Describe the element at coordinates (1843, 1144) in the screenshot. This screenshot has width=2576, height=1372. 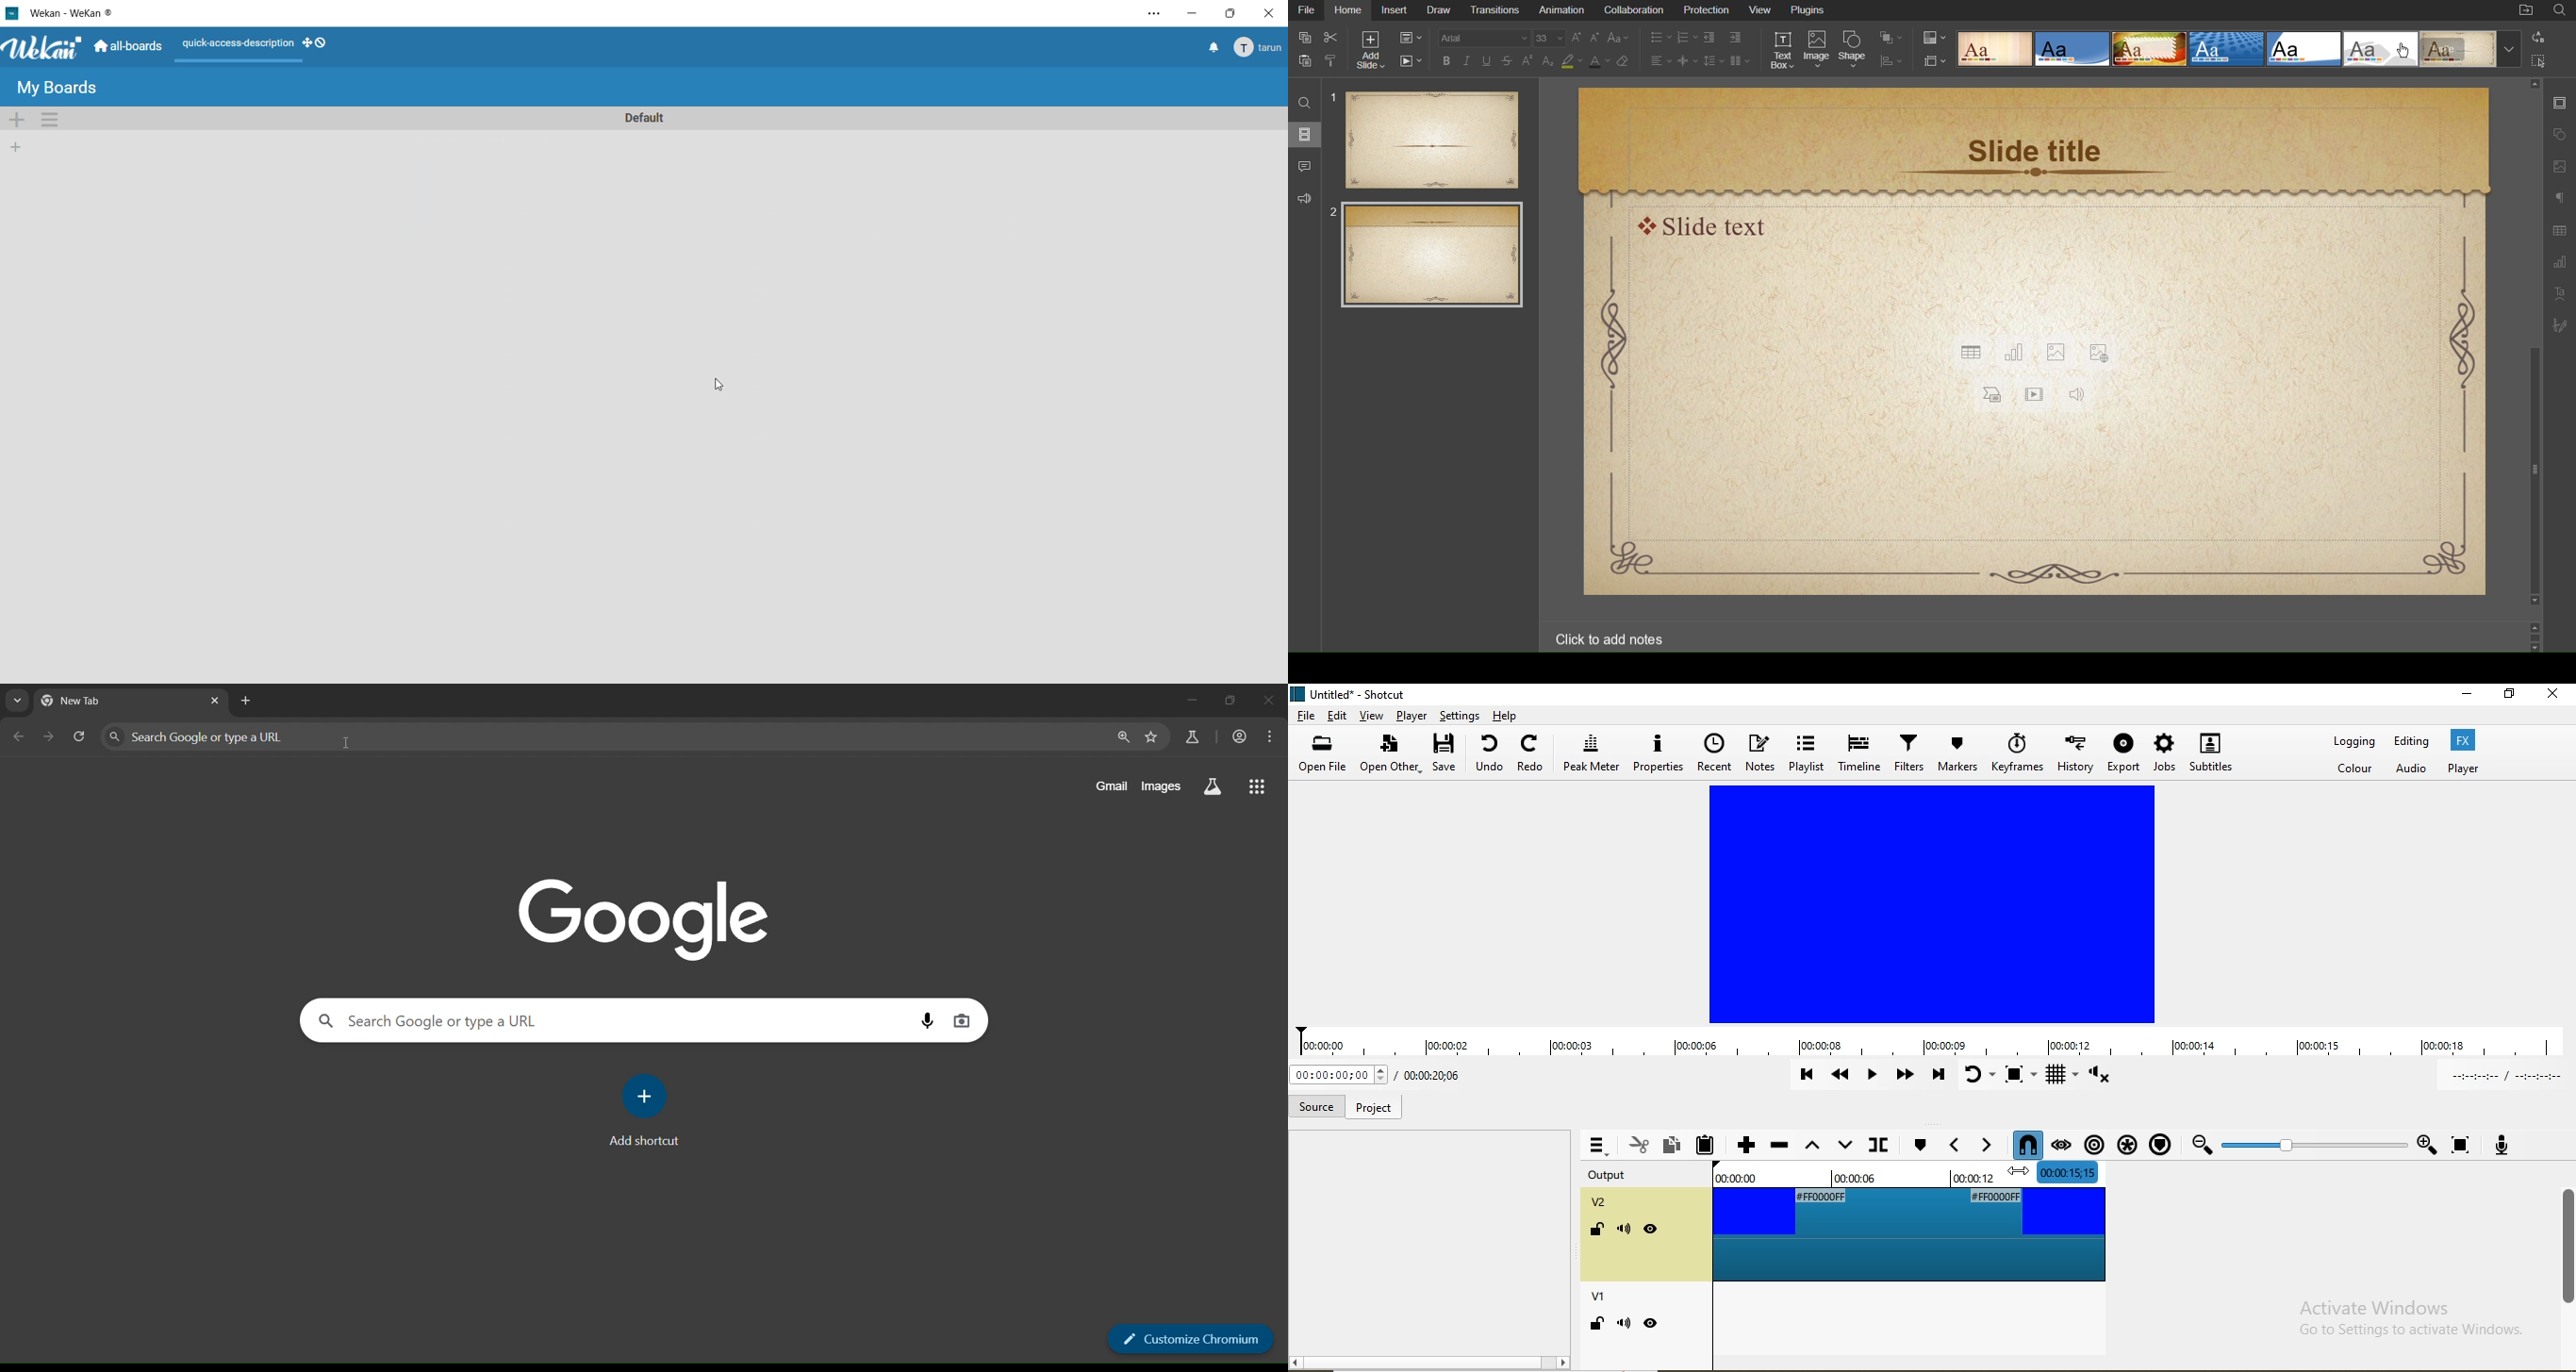
I see `overwrite` at that location.